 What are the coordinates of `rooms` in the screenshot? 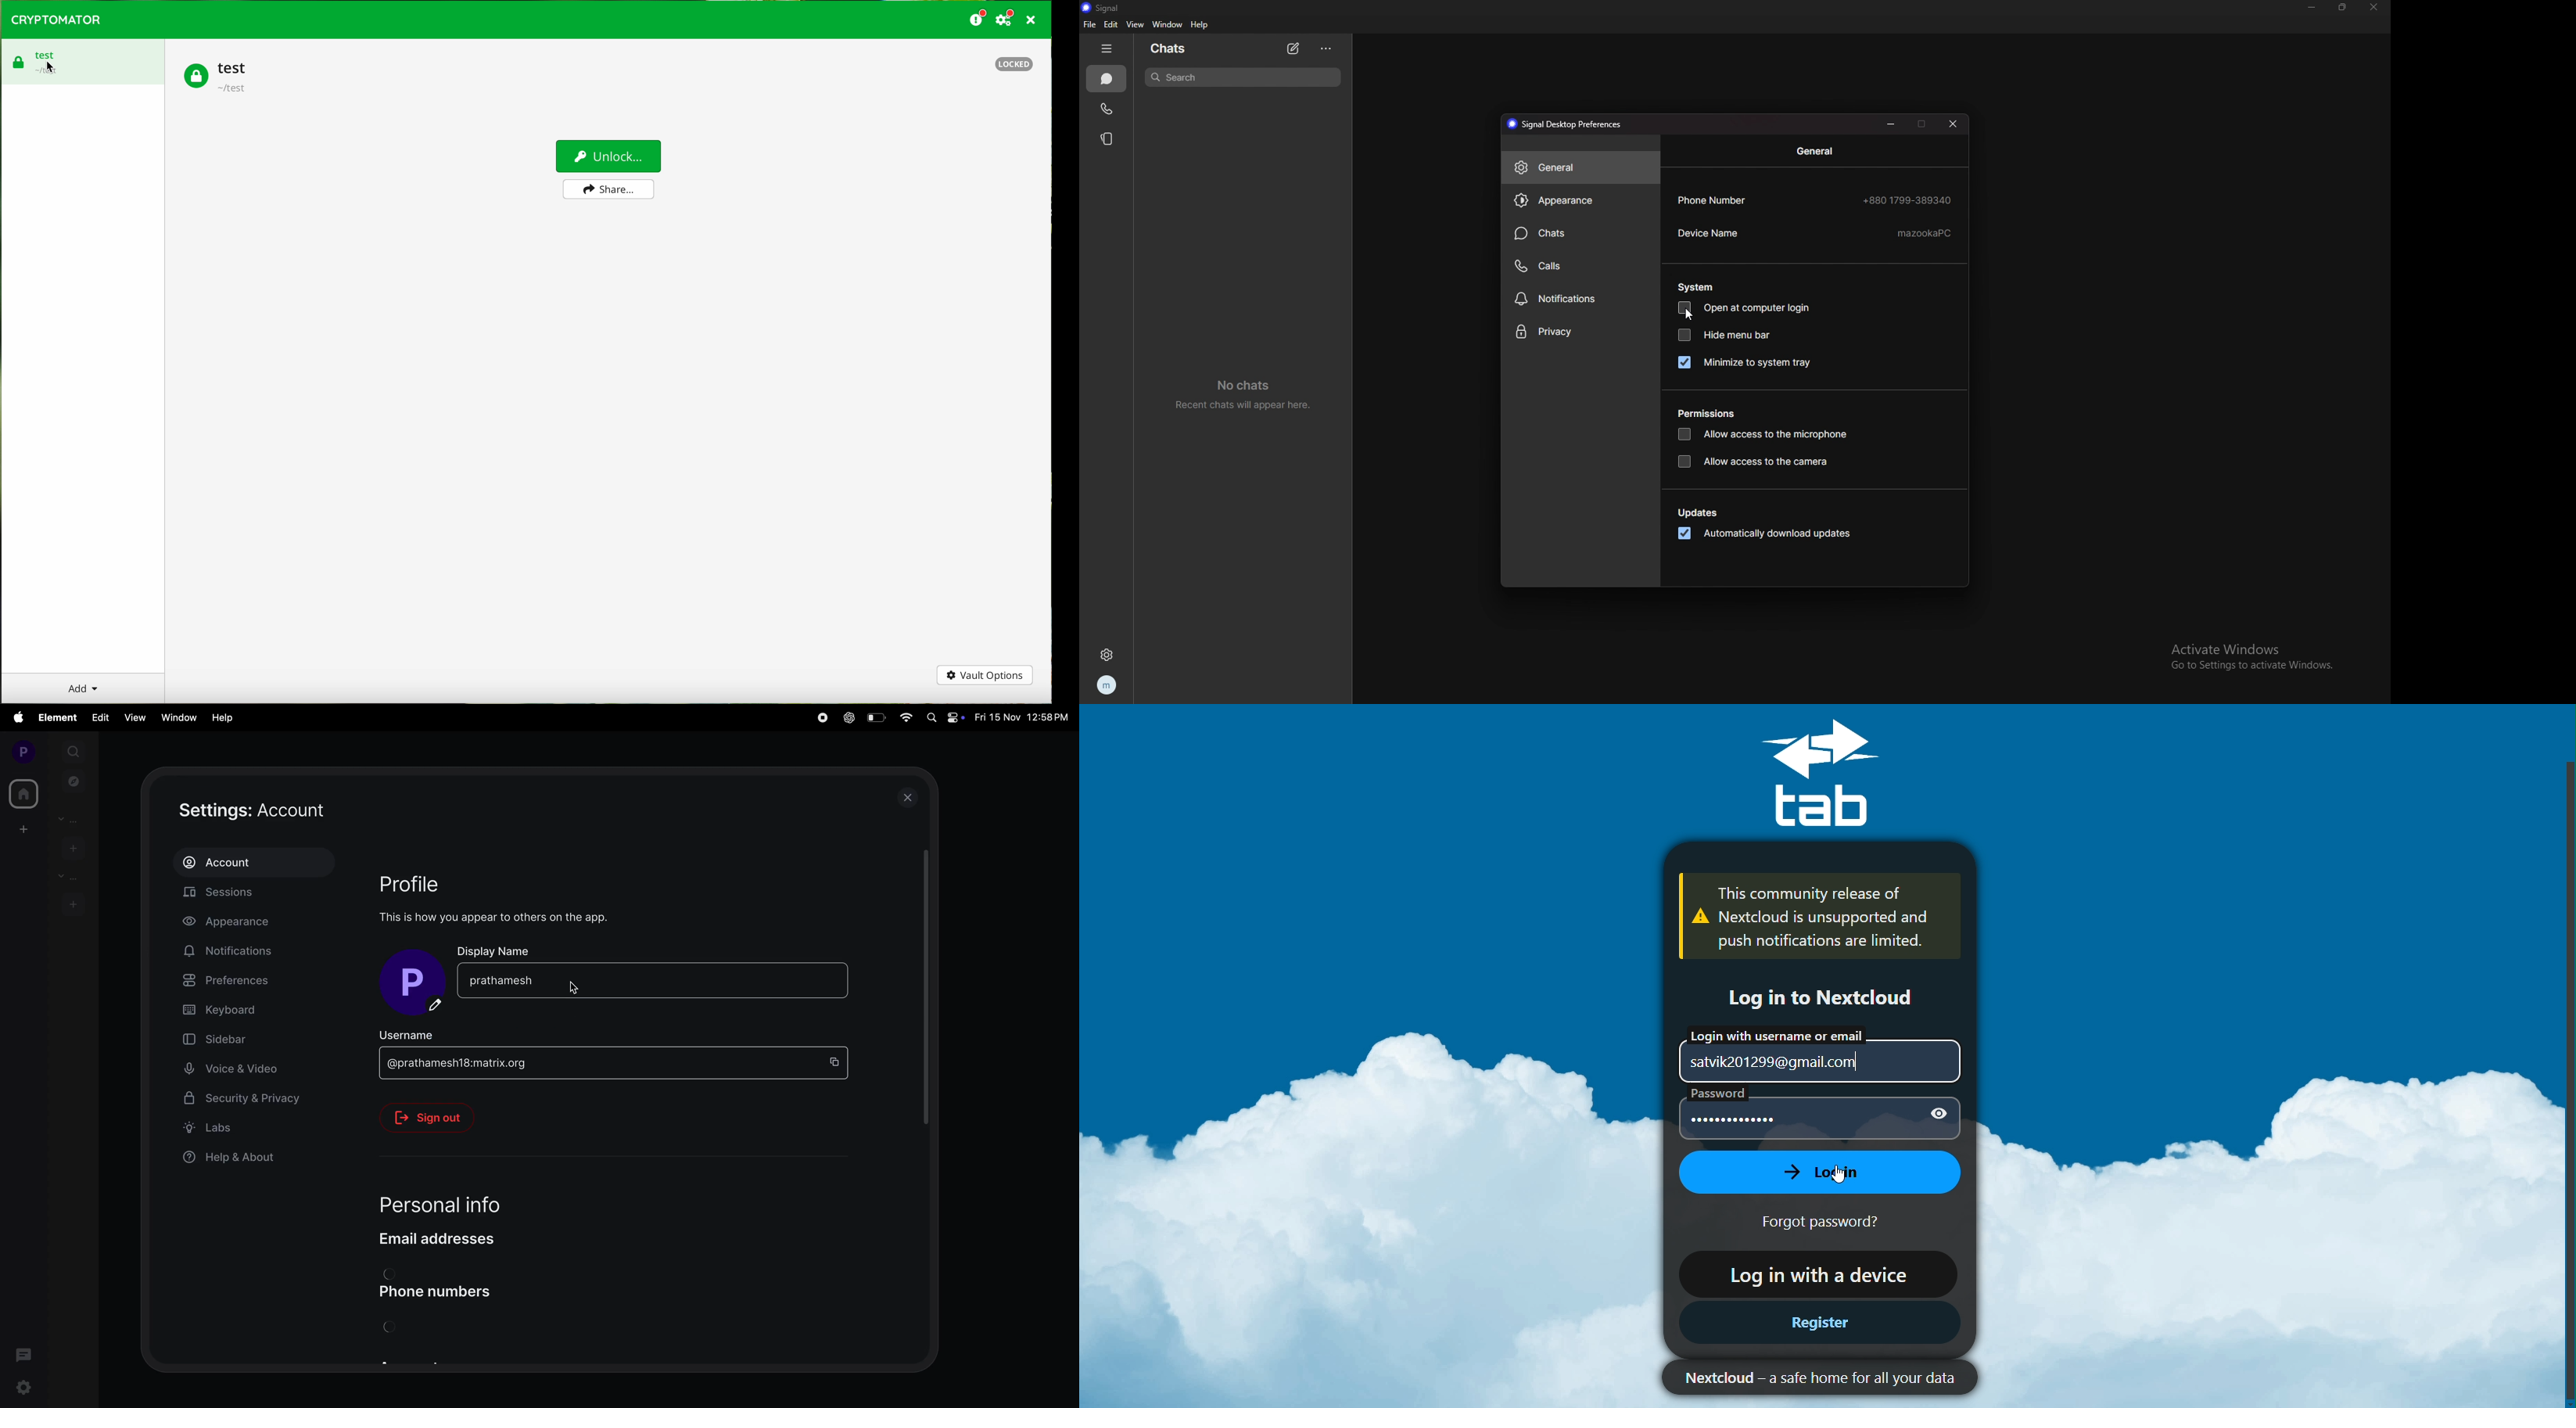 It's located at (66, 877).